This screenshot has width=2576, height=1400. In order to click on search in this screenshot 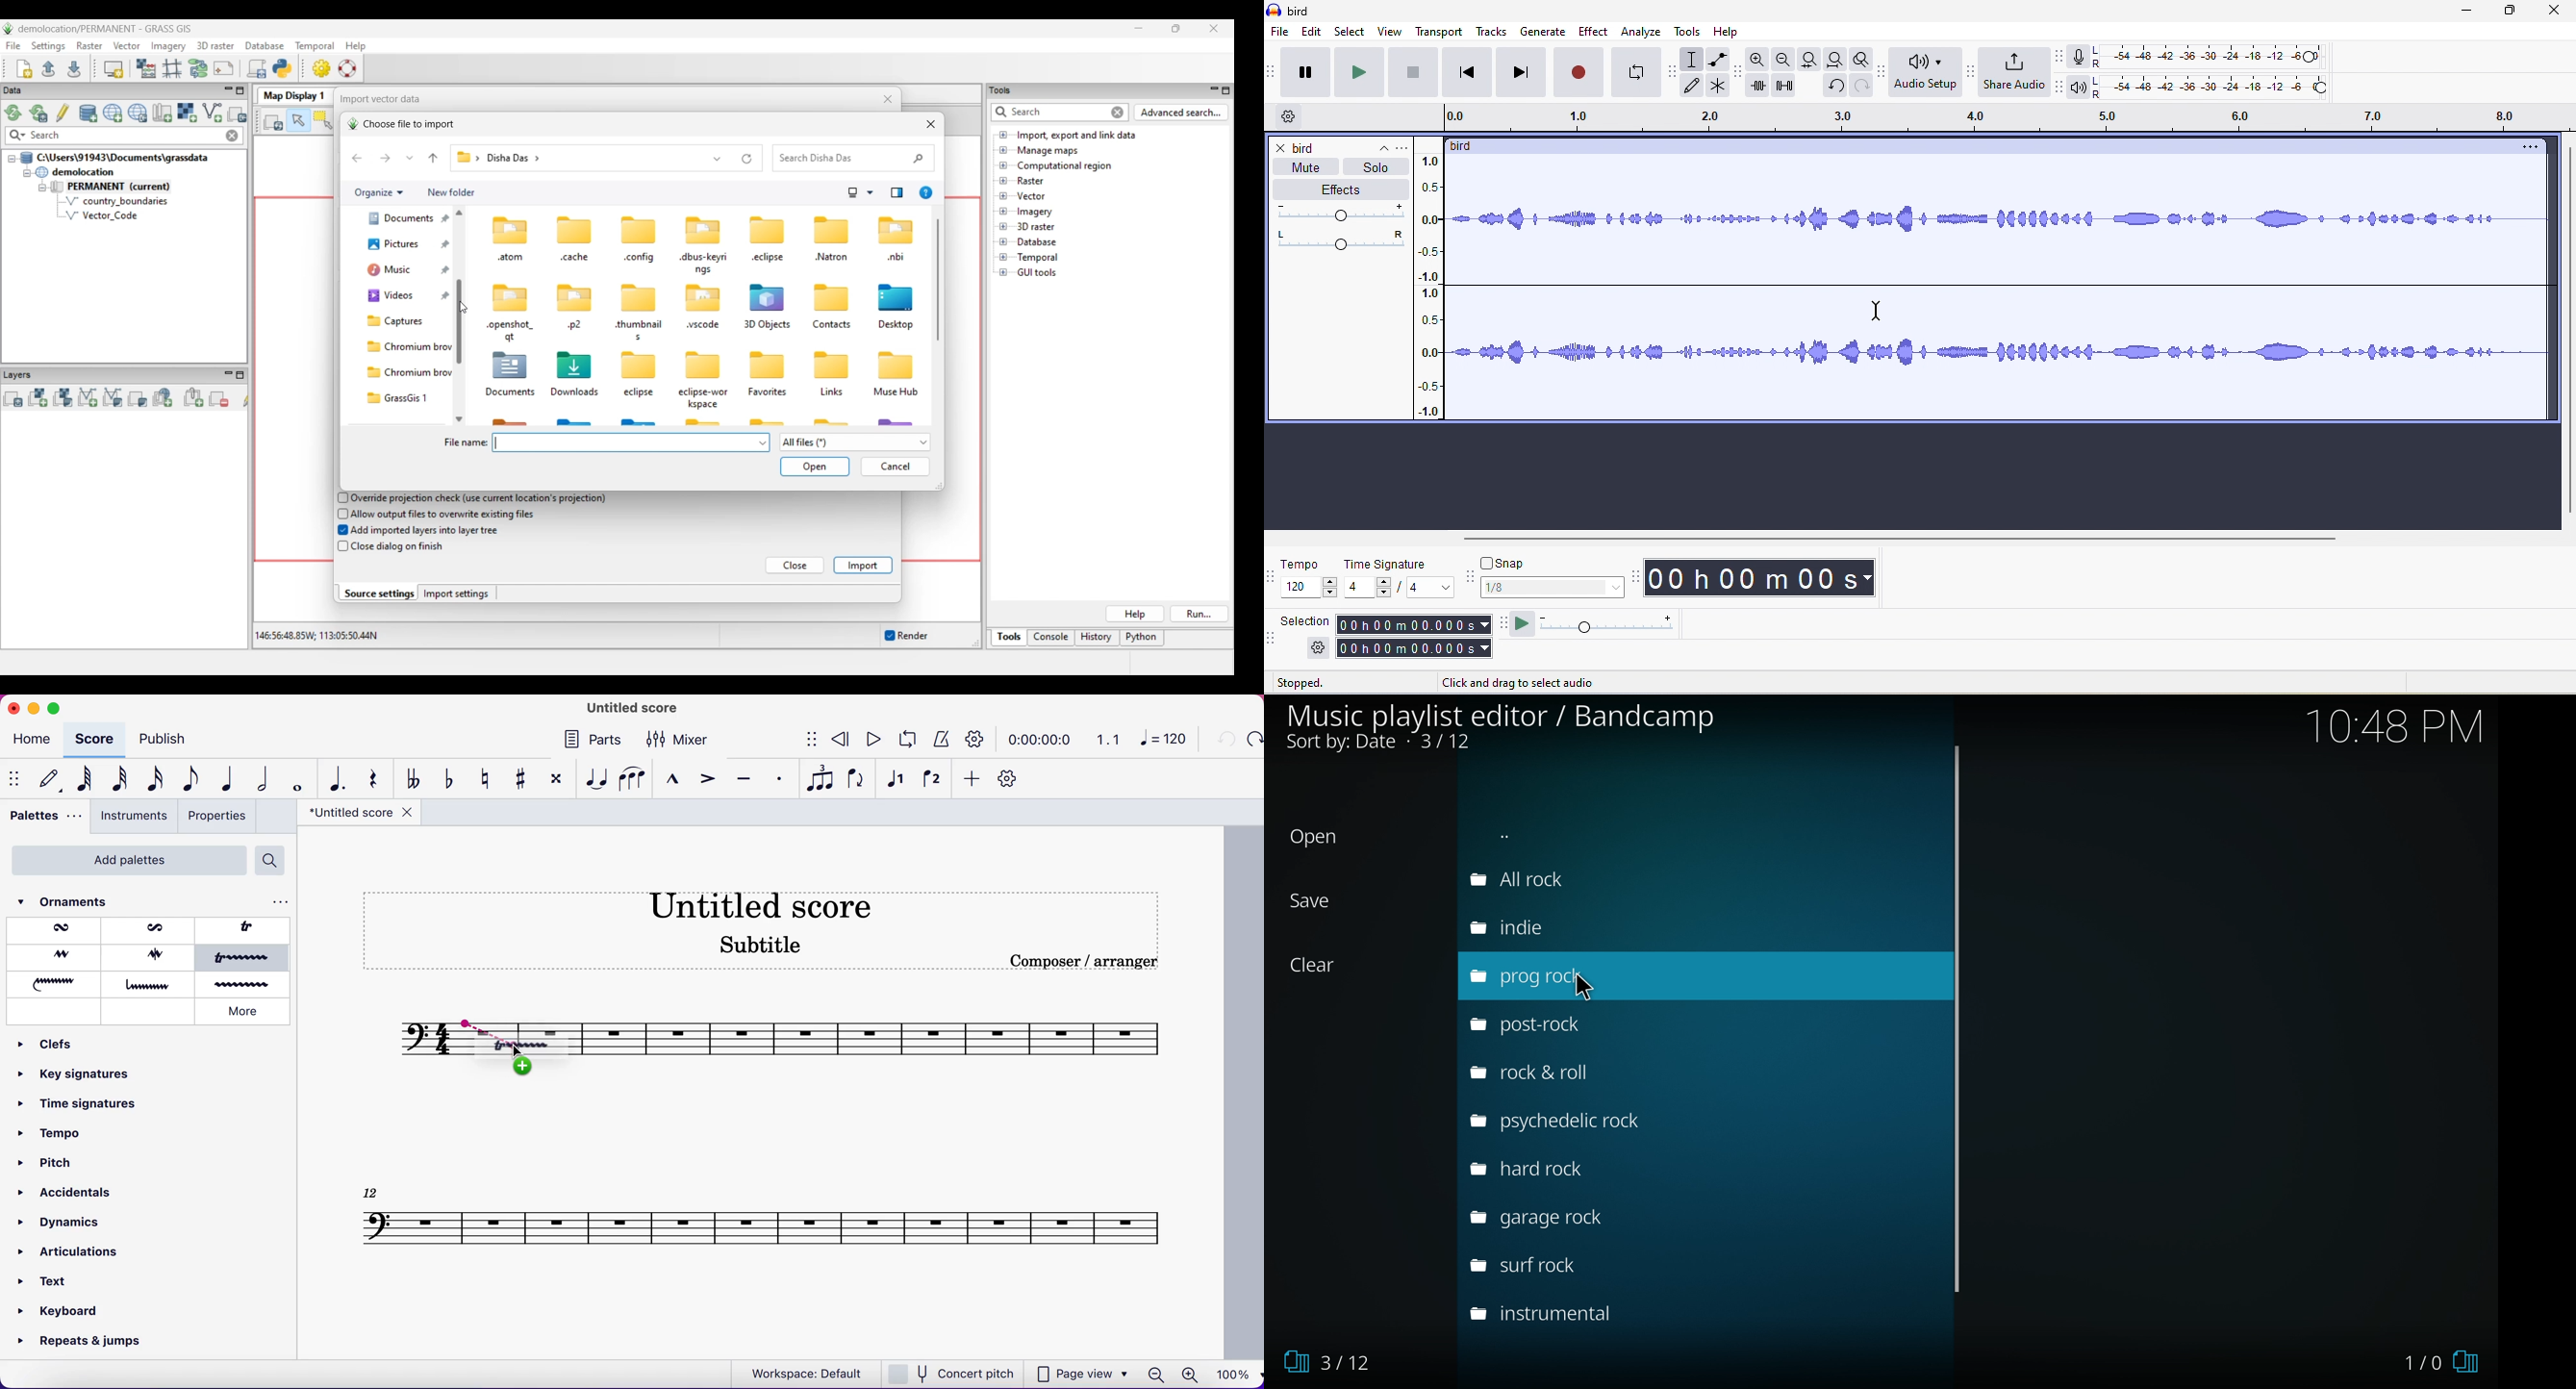, I will do `click(274, 861)`.